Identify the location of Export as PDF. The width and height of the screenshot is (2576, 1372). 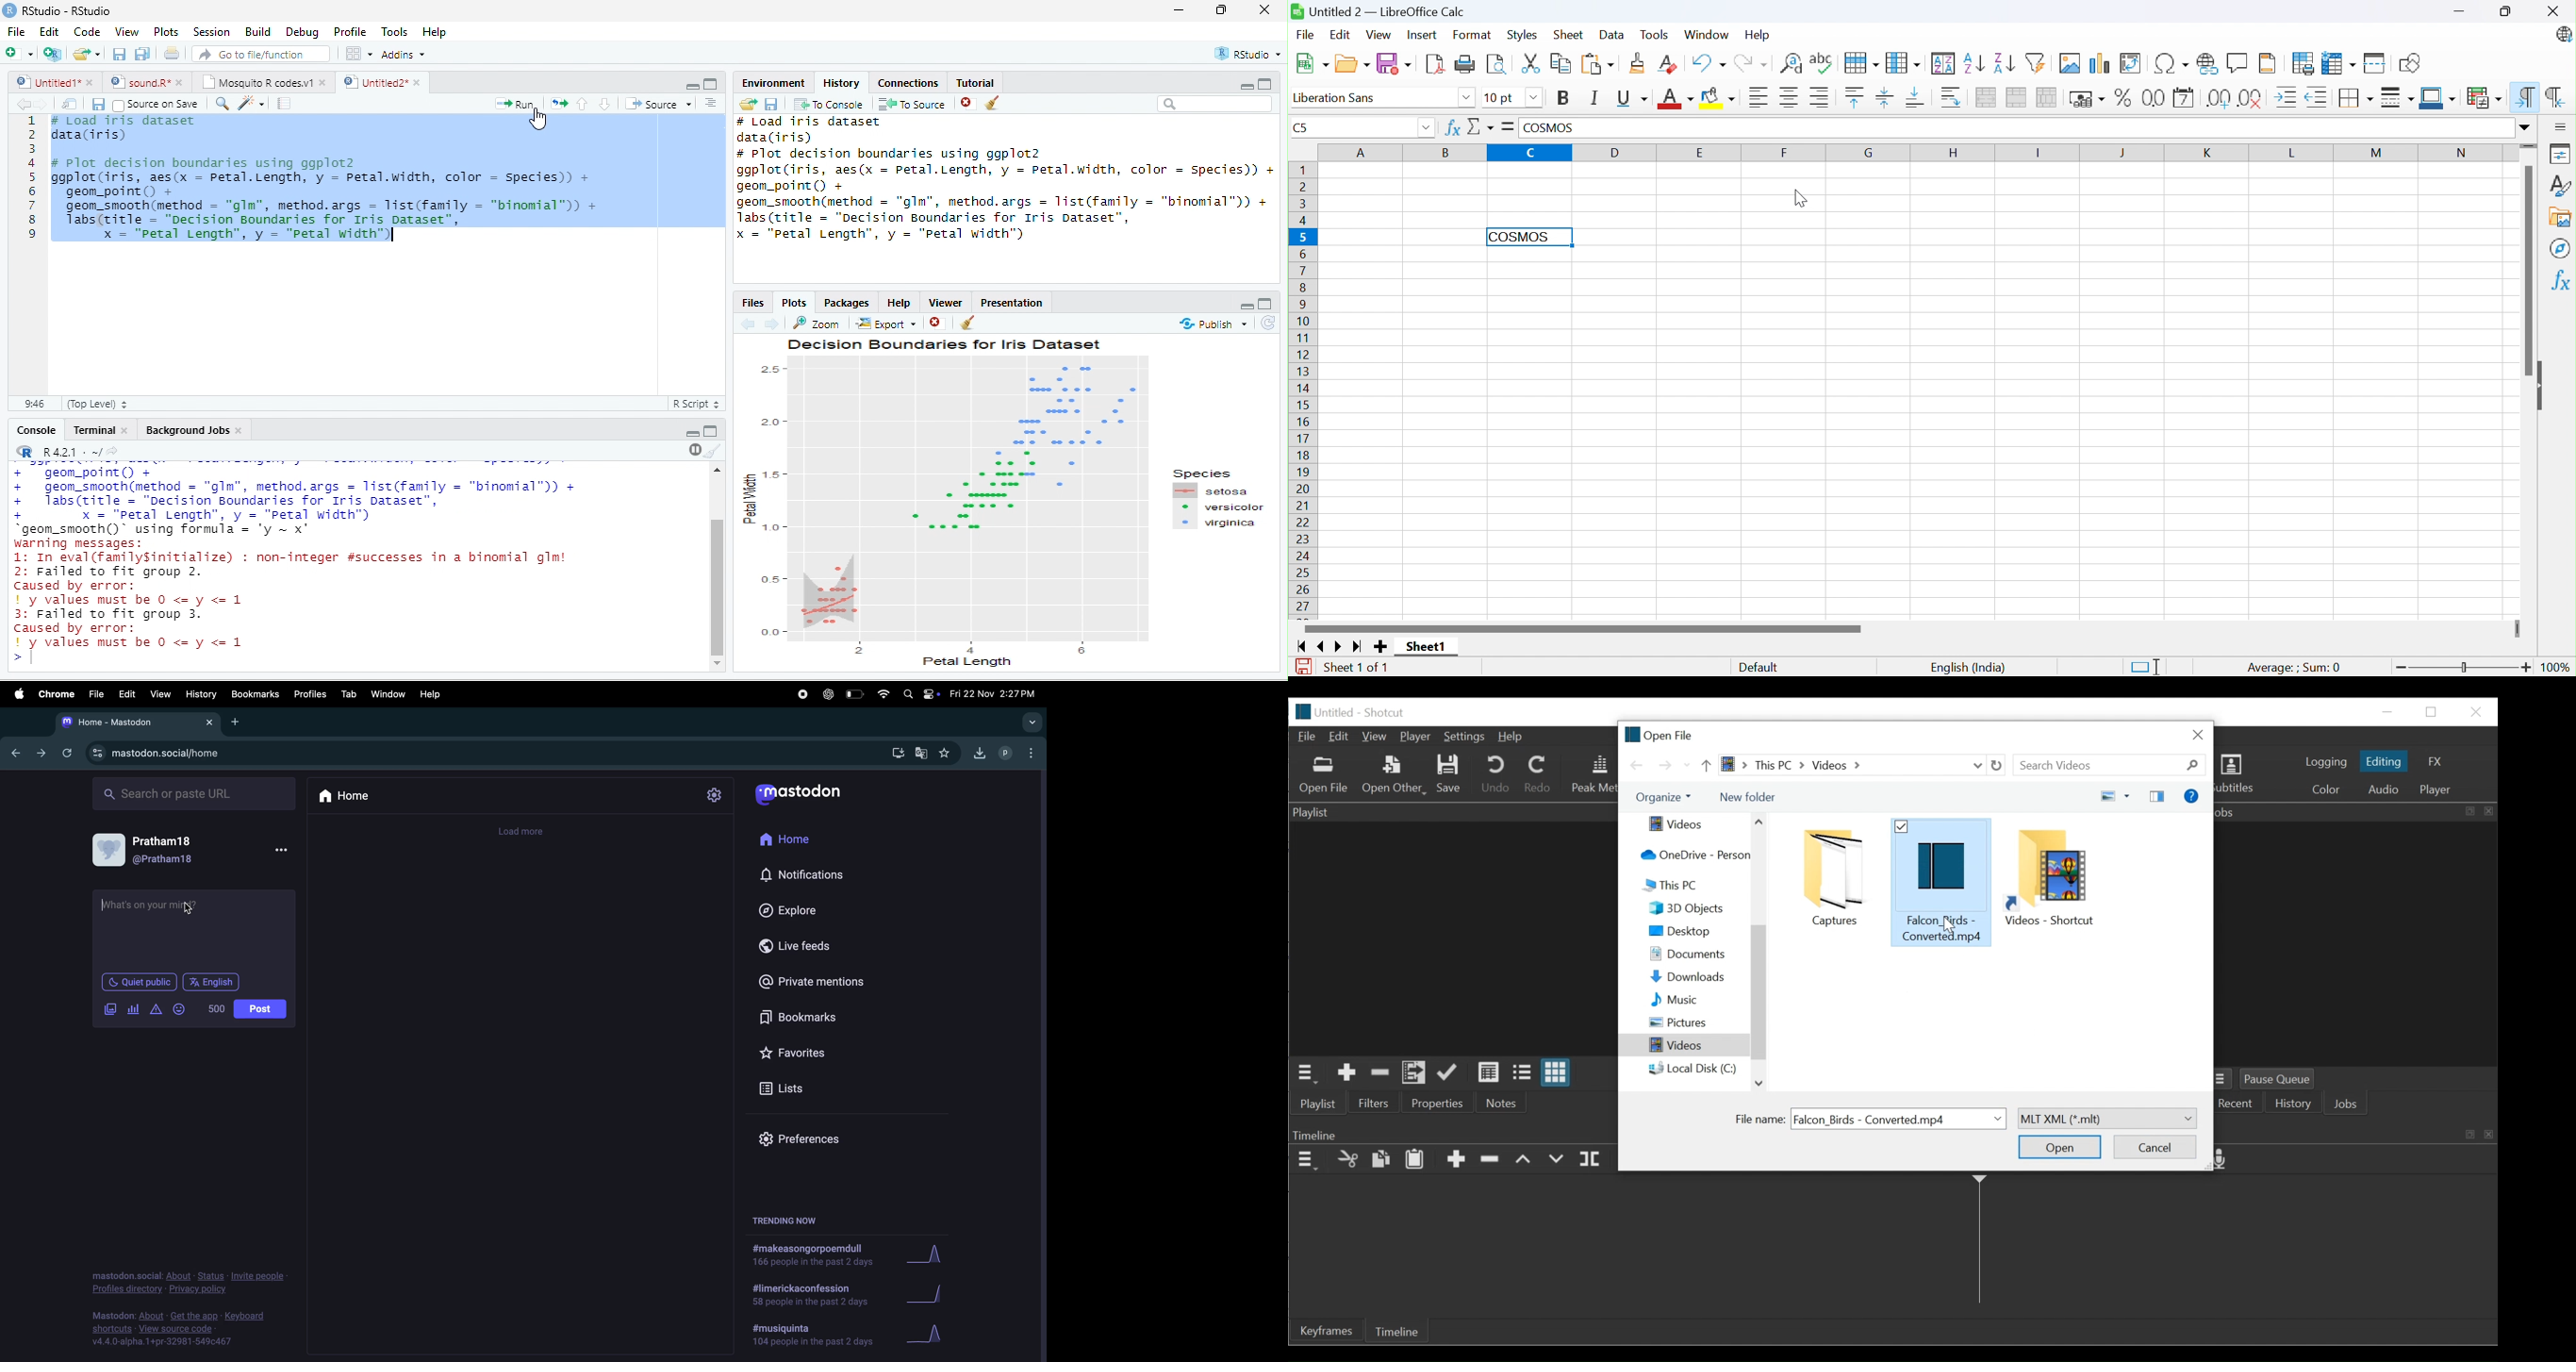
(1434, 64).